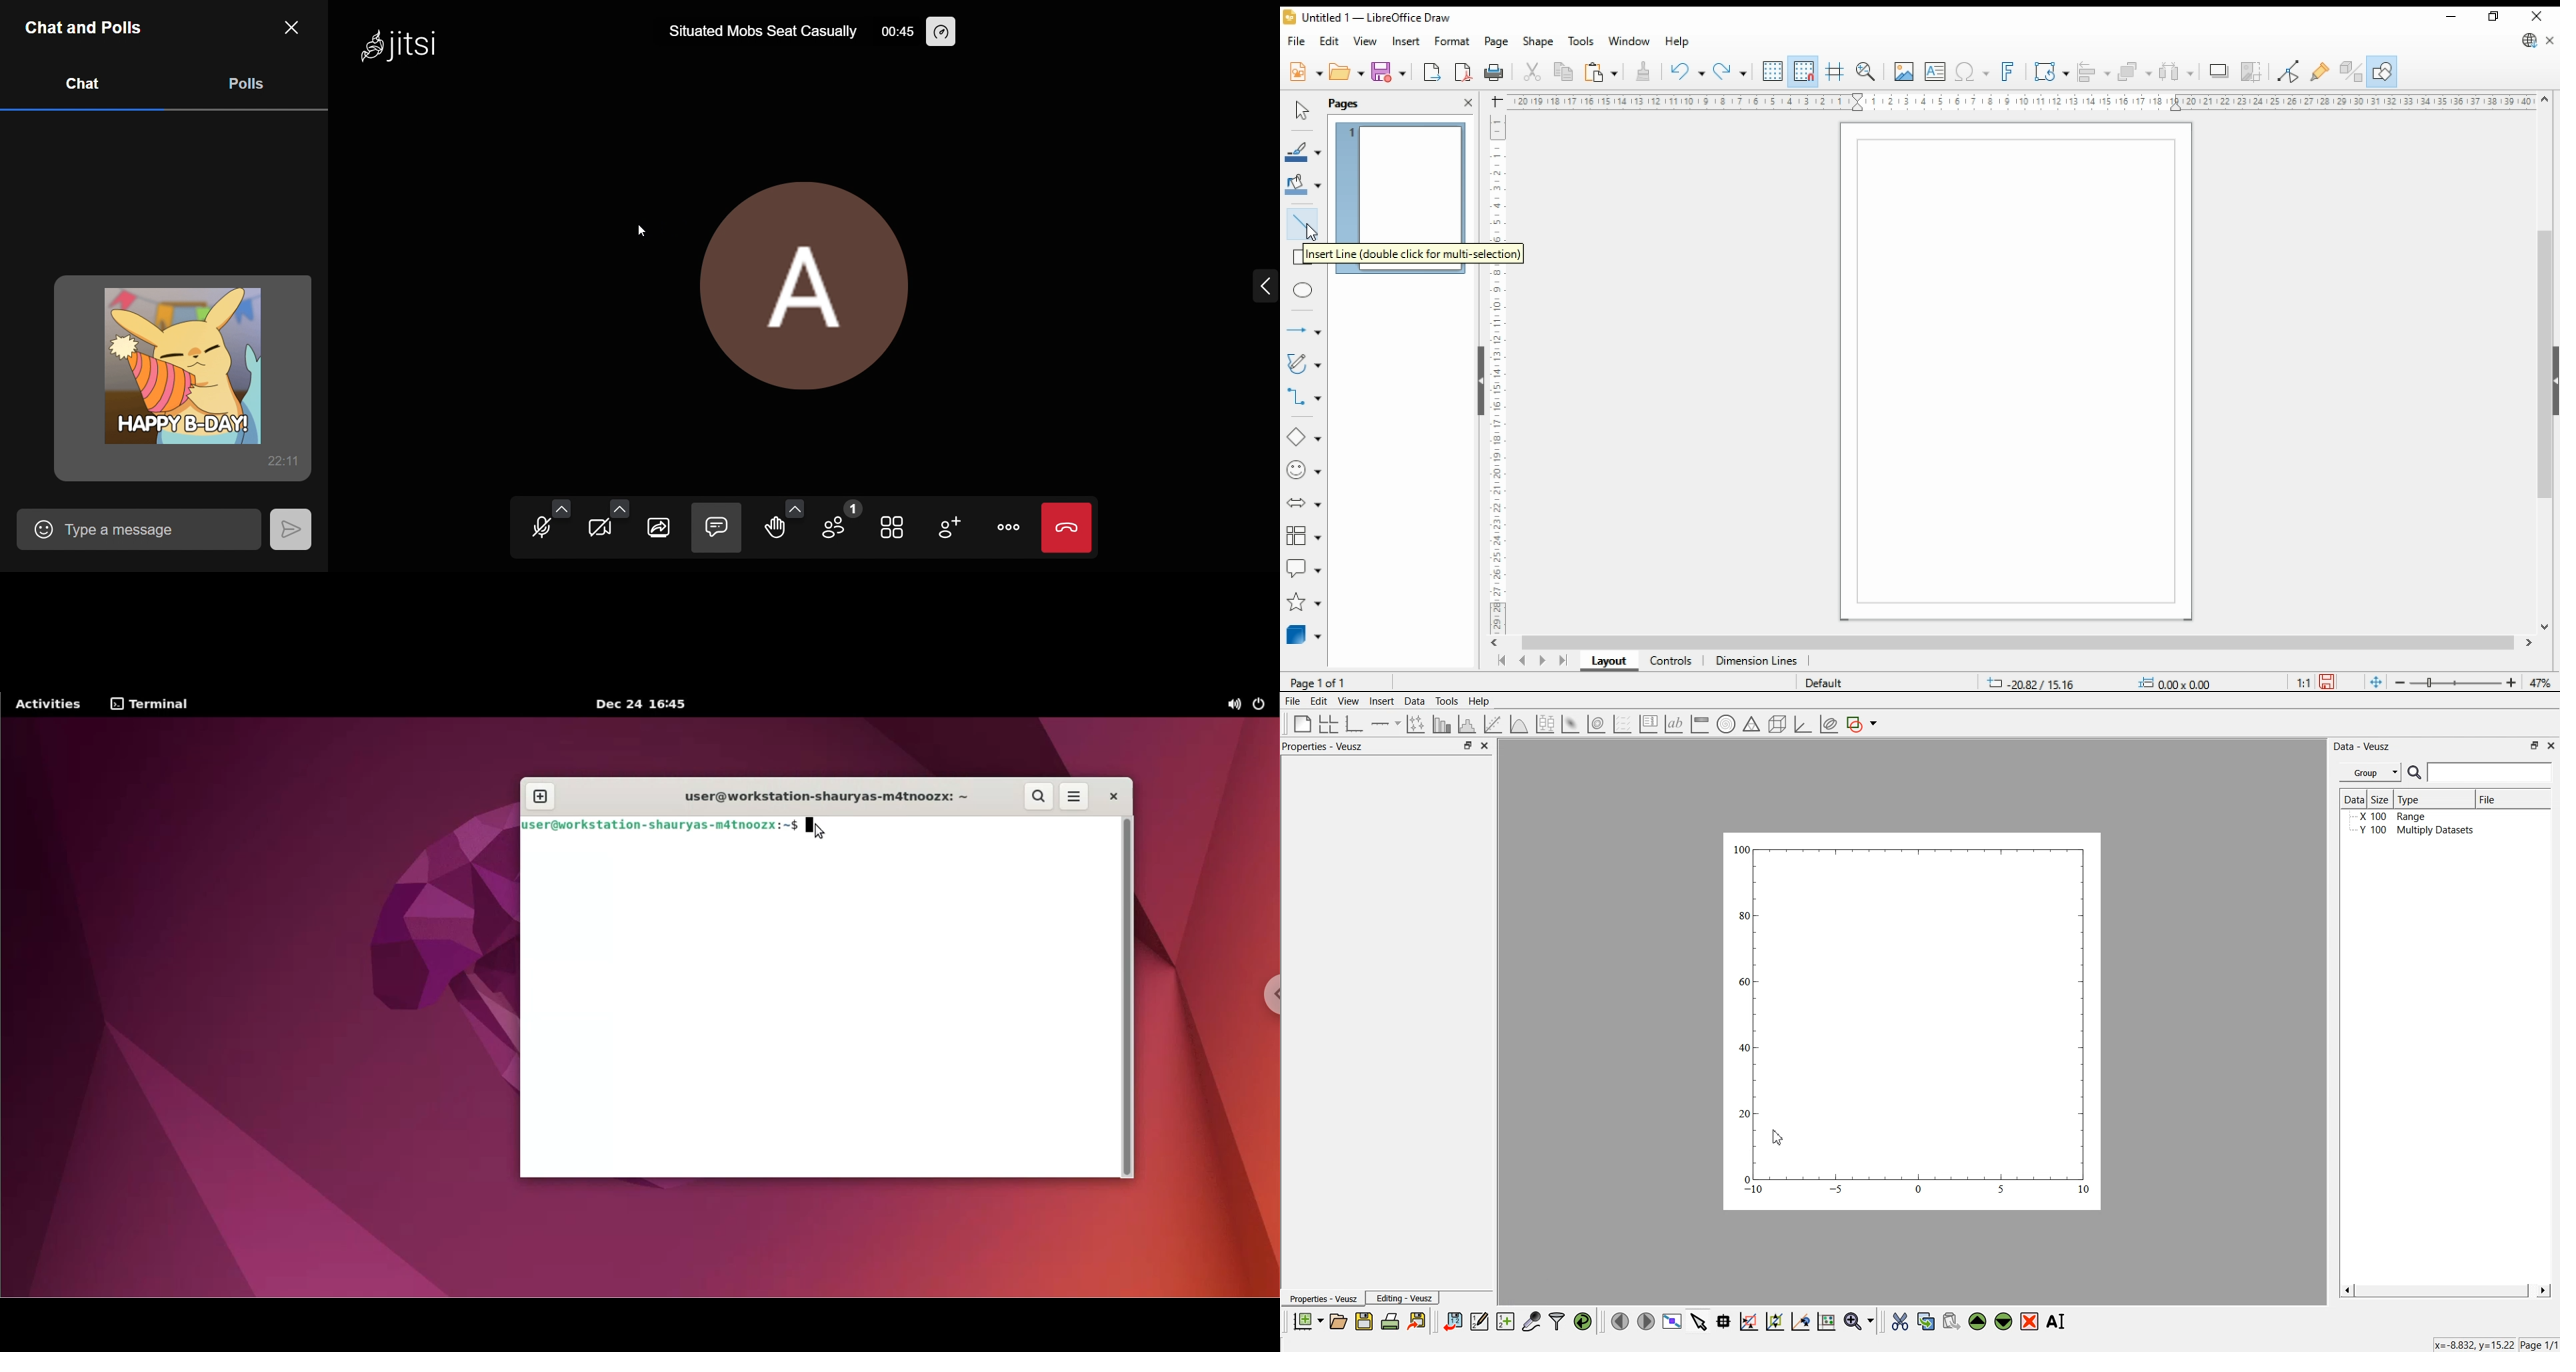 The width and height of the screenshot is (2576, 1372). Describe the element at coordinates (775, 533) in the screenshot. I see `raise your hand` at that location.